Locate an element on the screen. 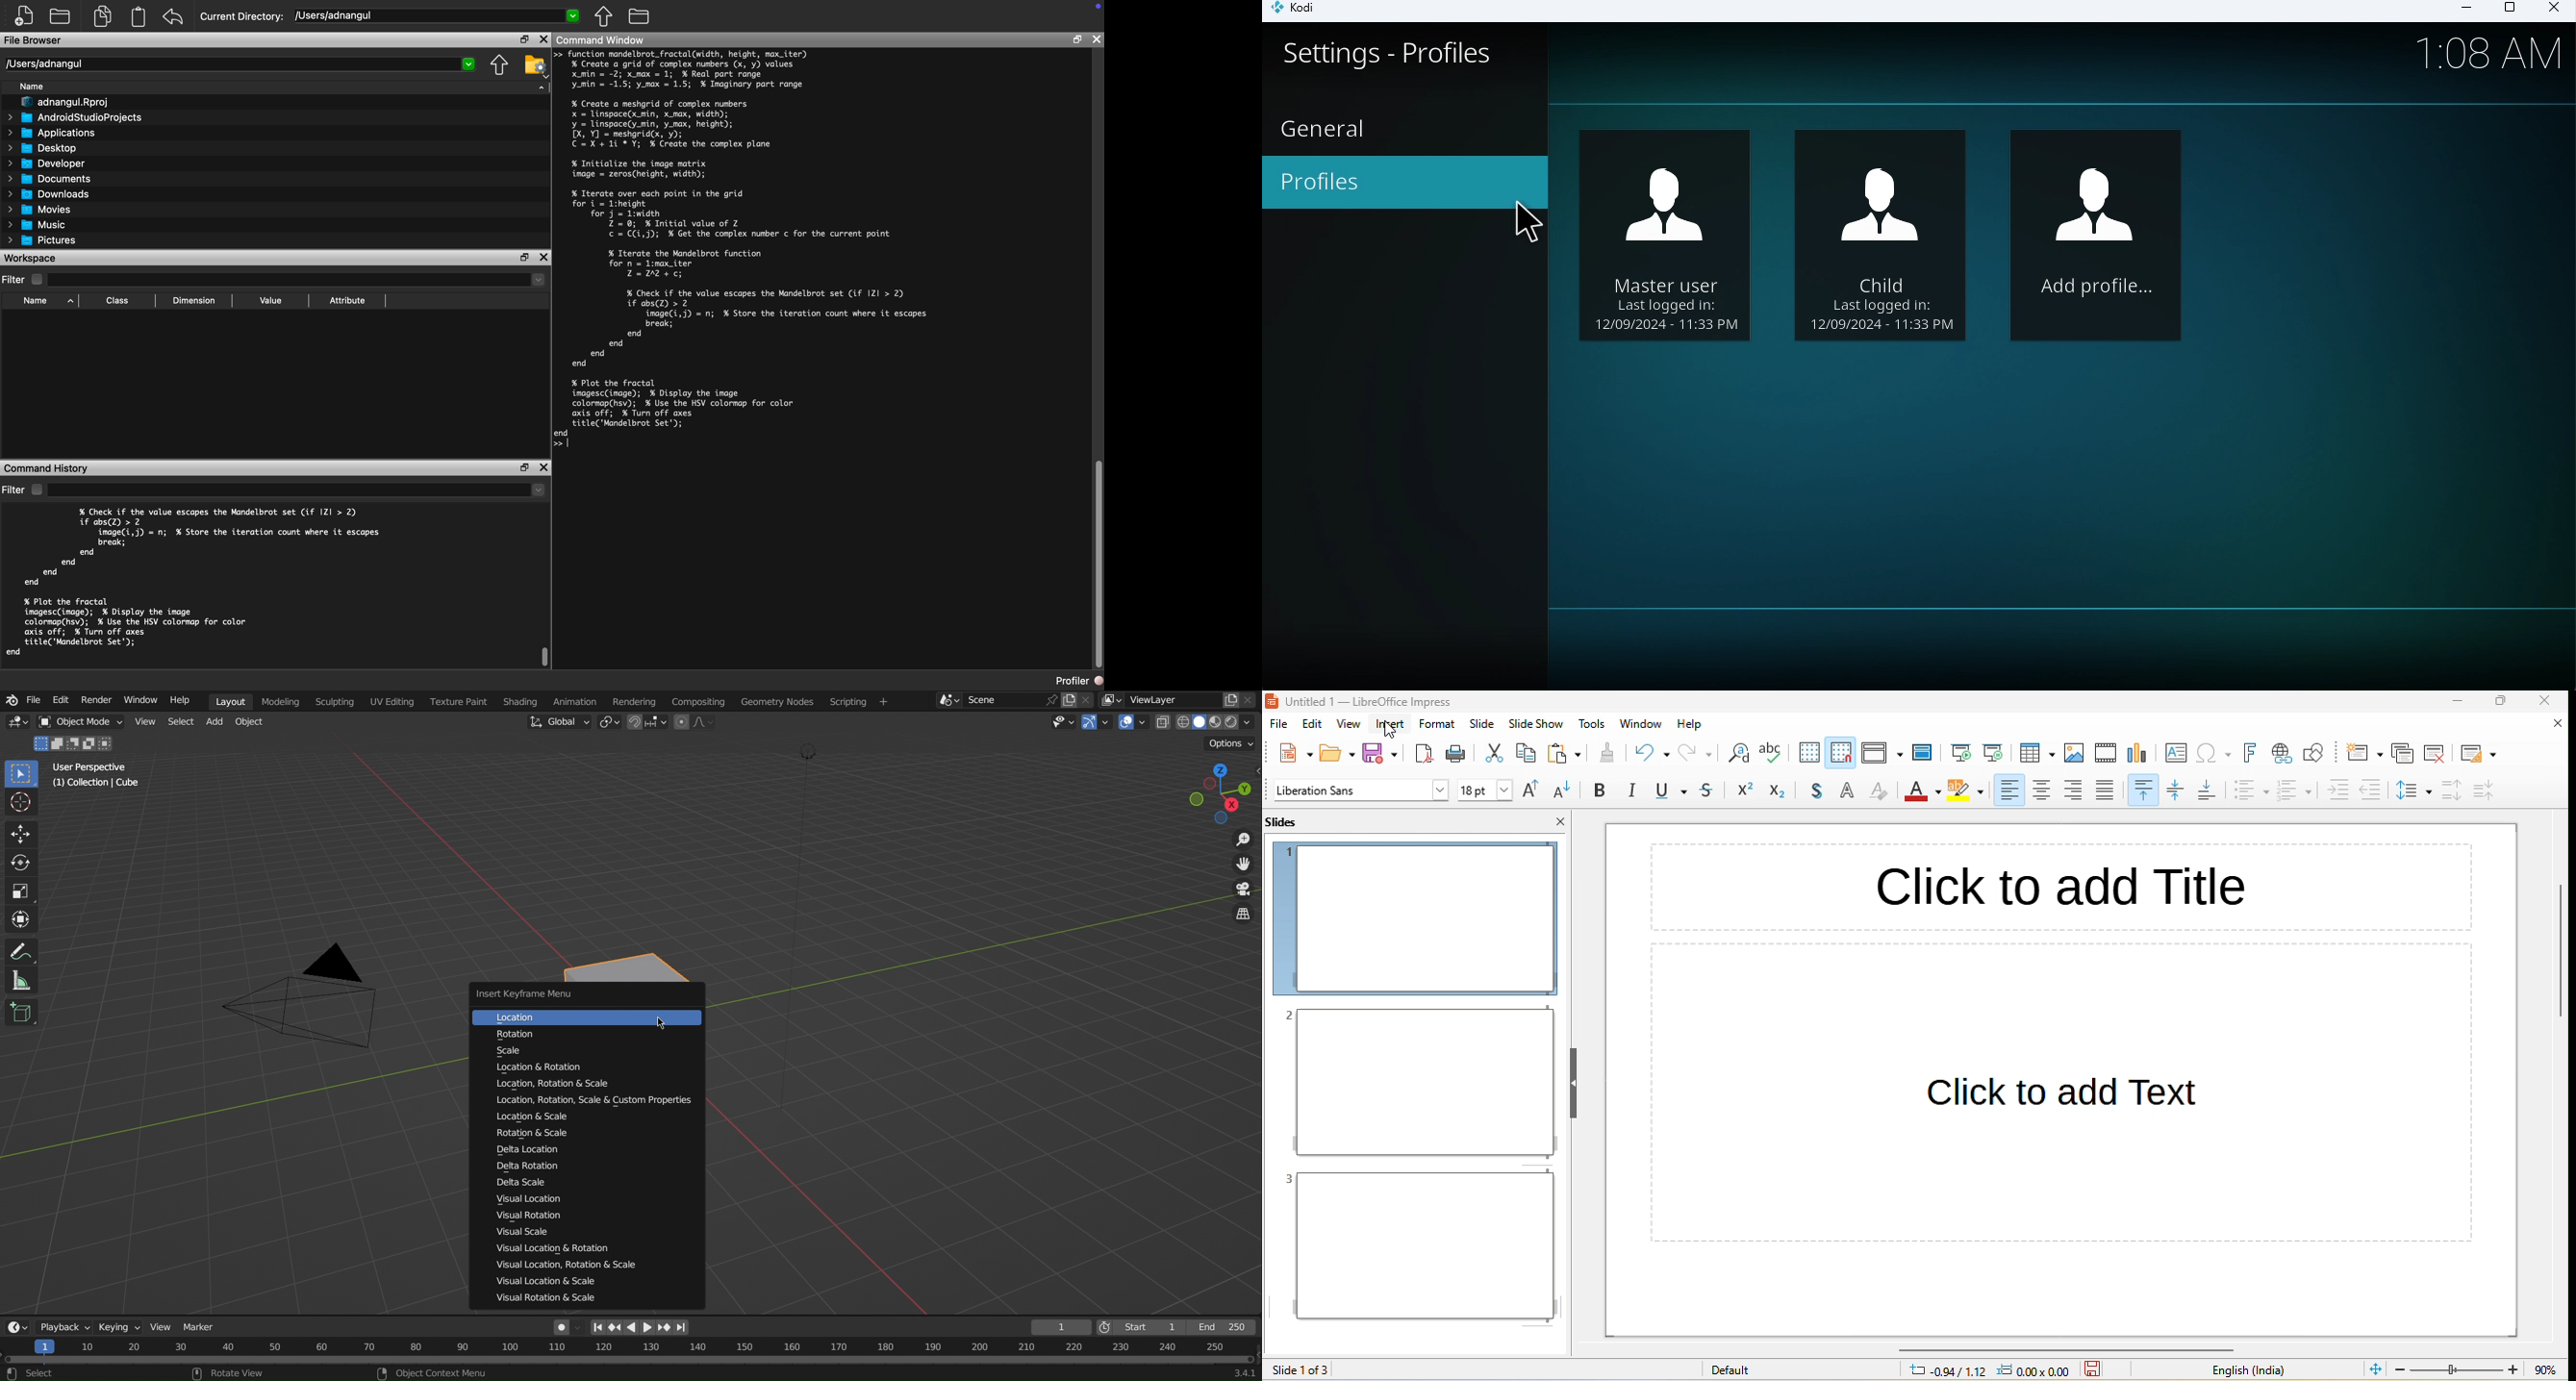 The width and height of the screenshot is (2576, 1400). display view is located at coordinates (1882, 753).